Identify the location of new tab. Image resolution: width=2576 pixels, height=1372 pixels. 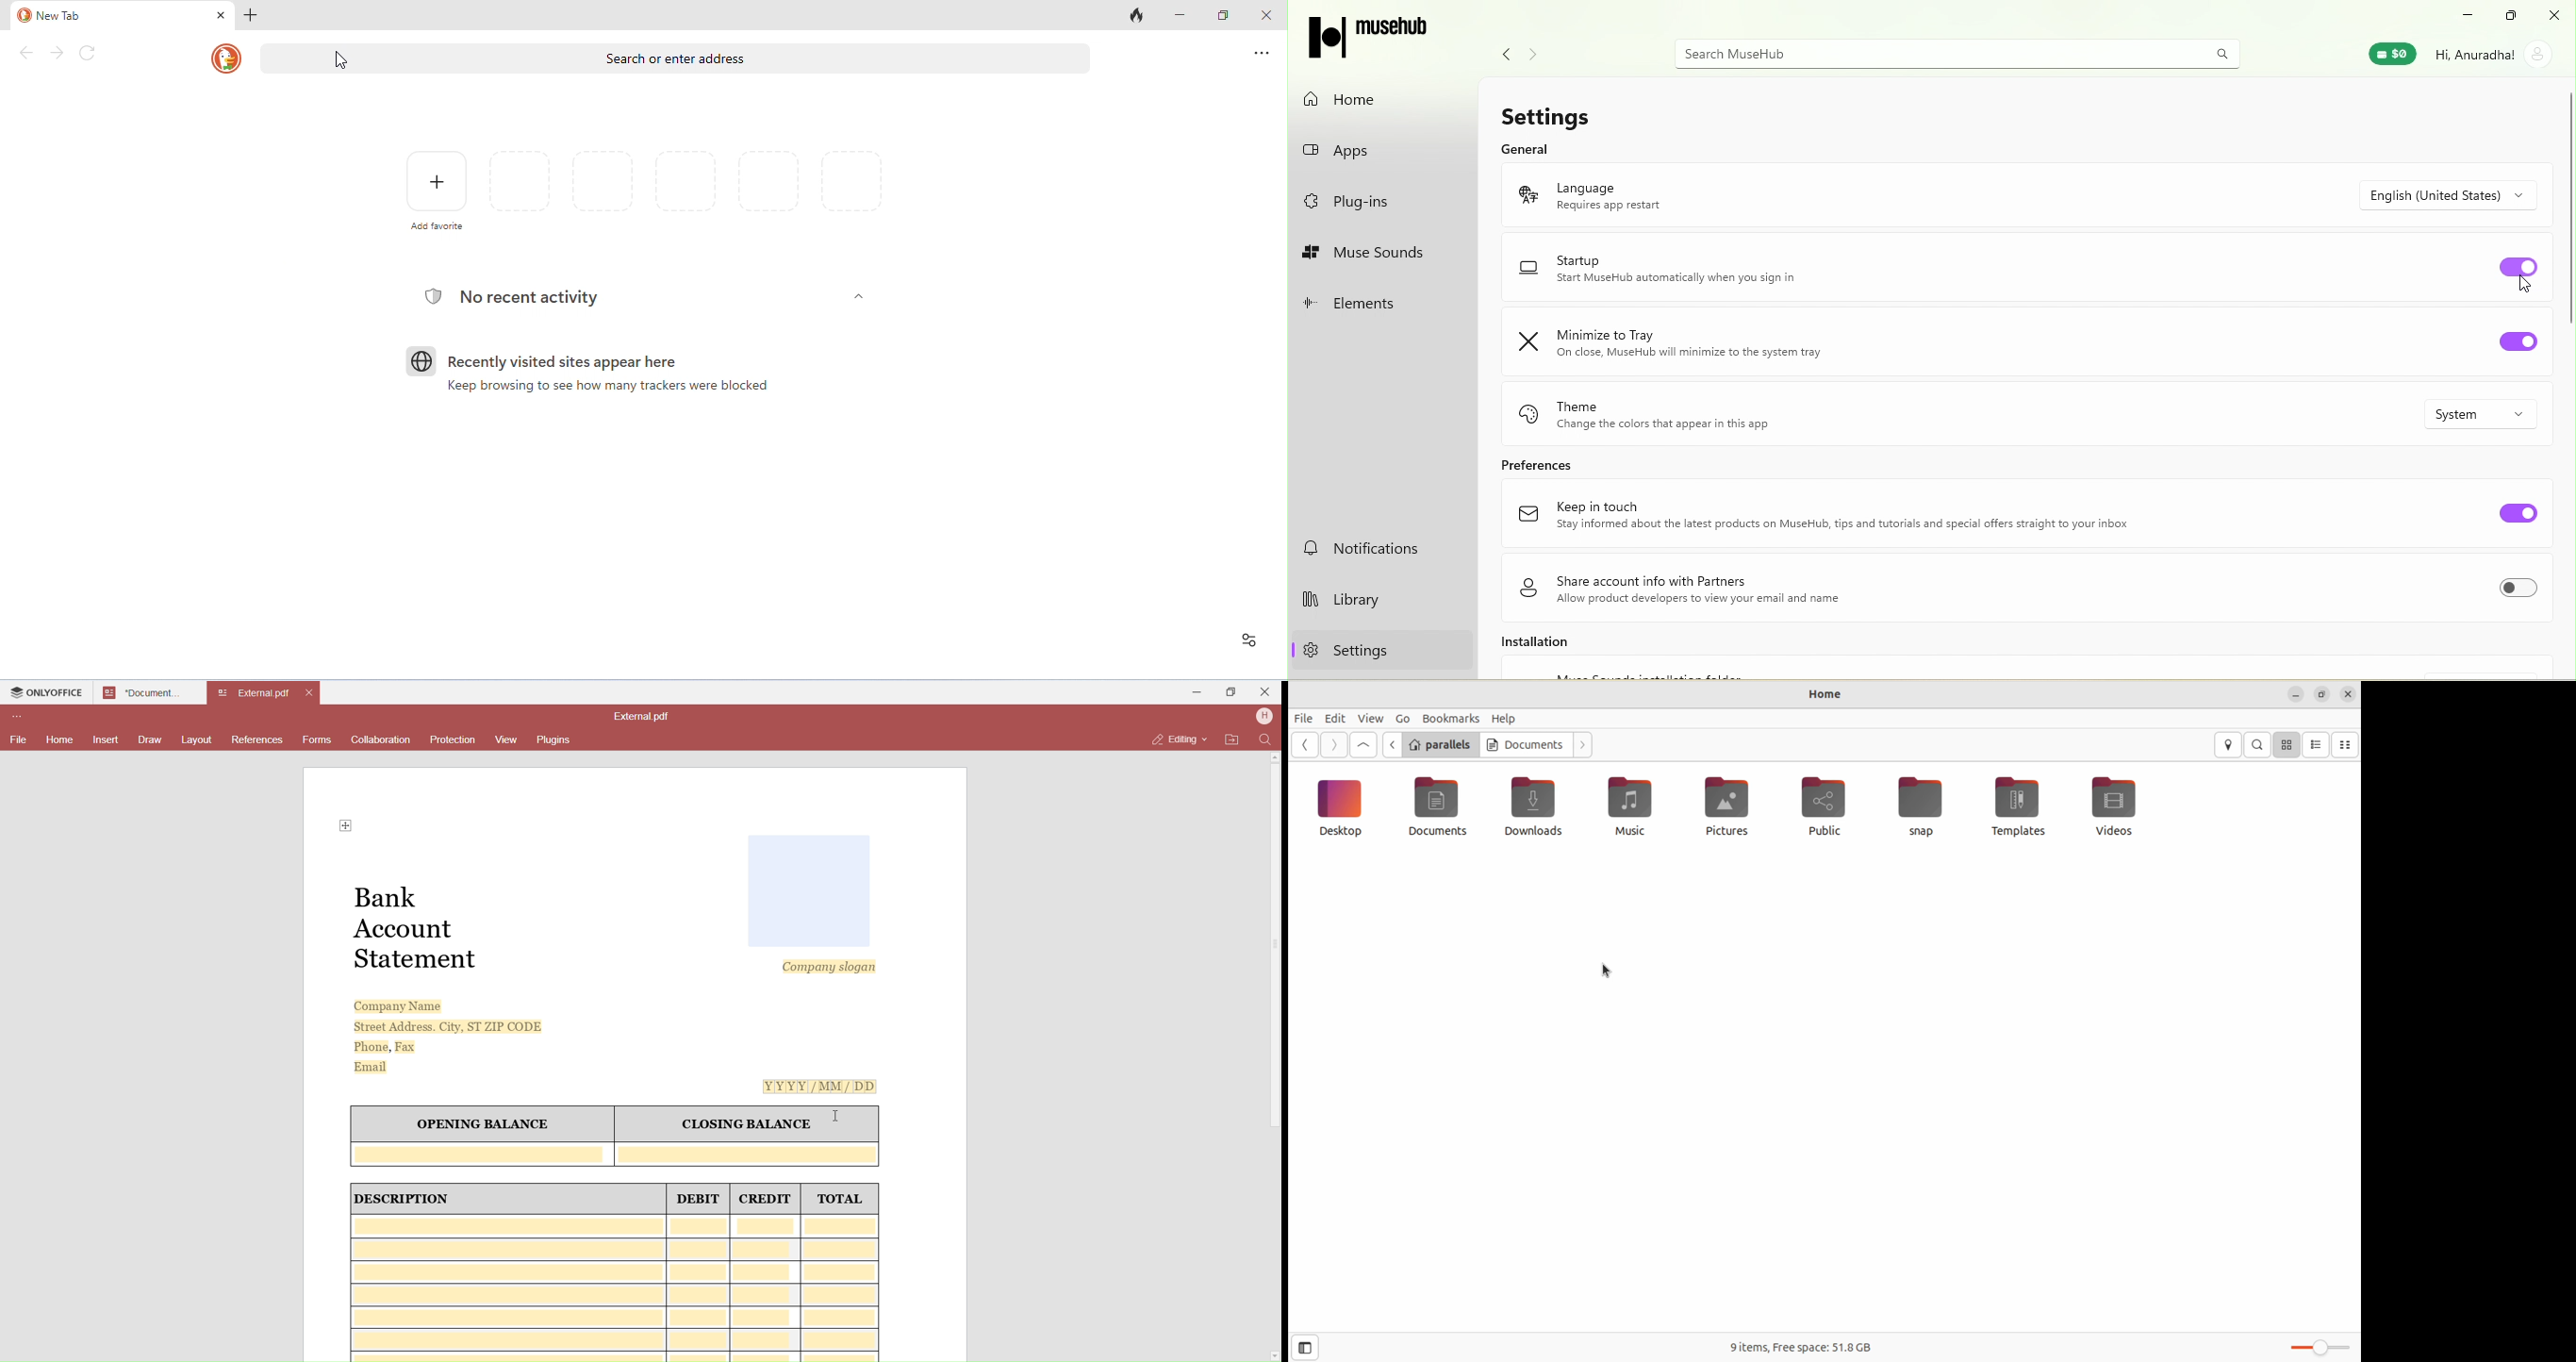
(48, 17).